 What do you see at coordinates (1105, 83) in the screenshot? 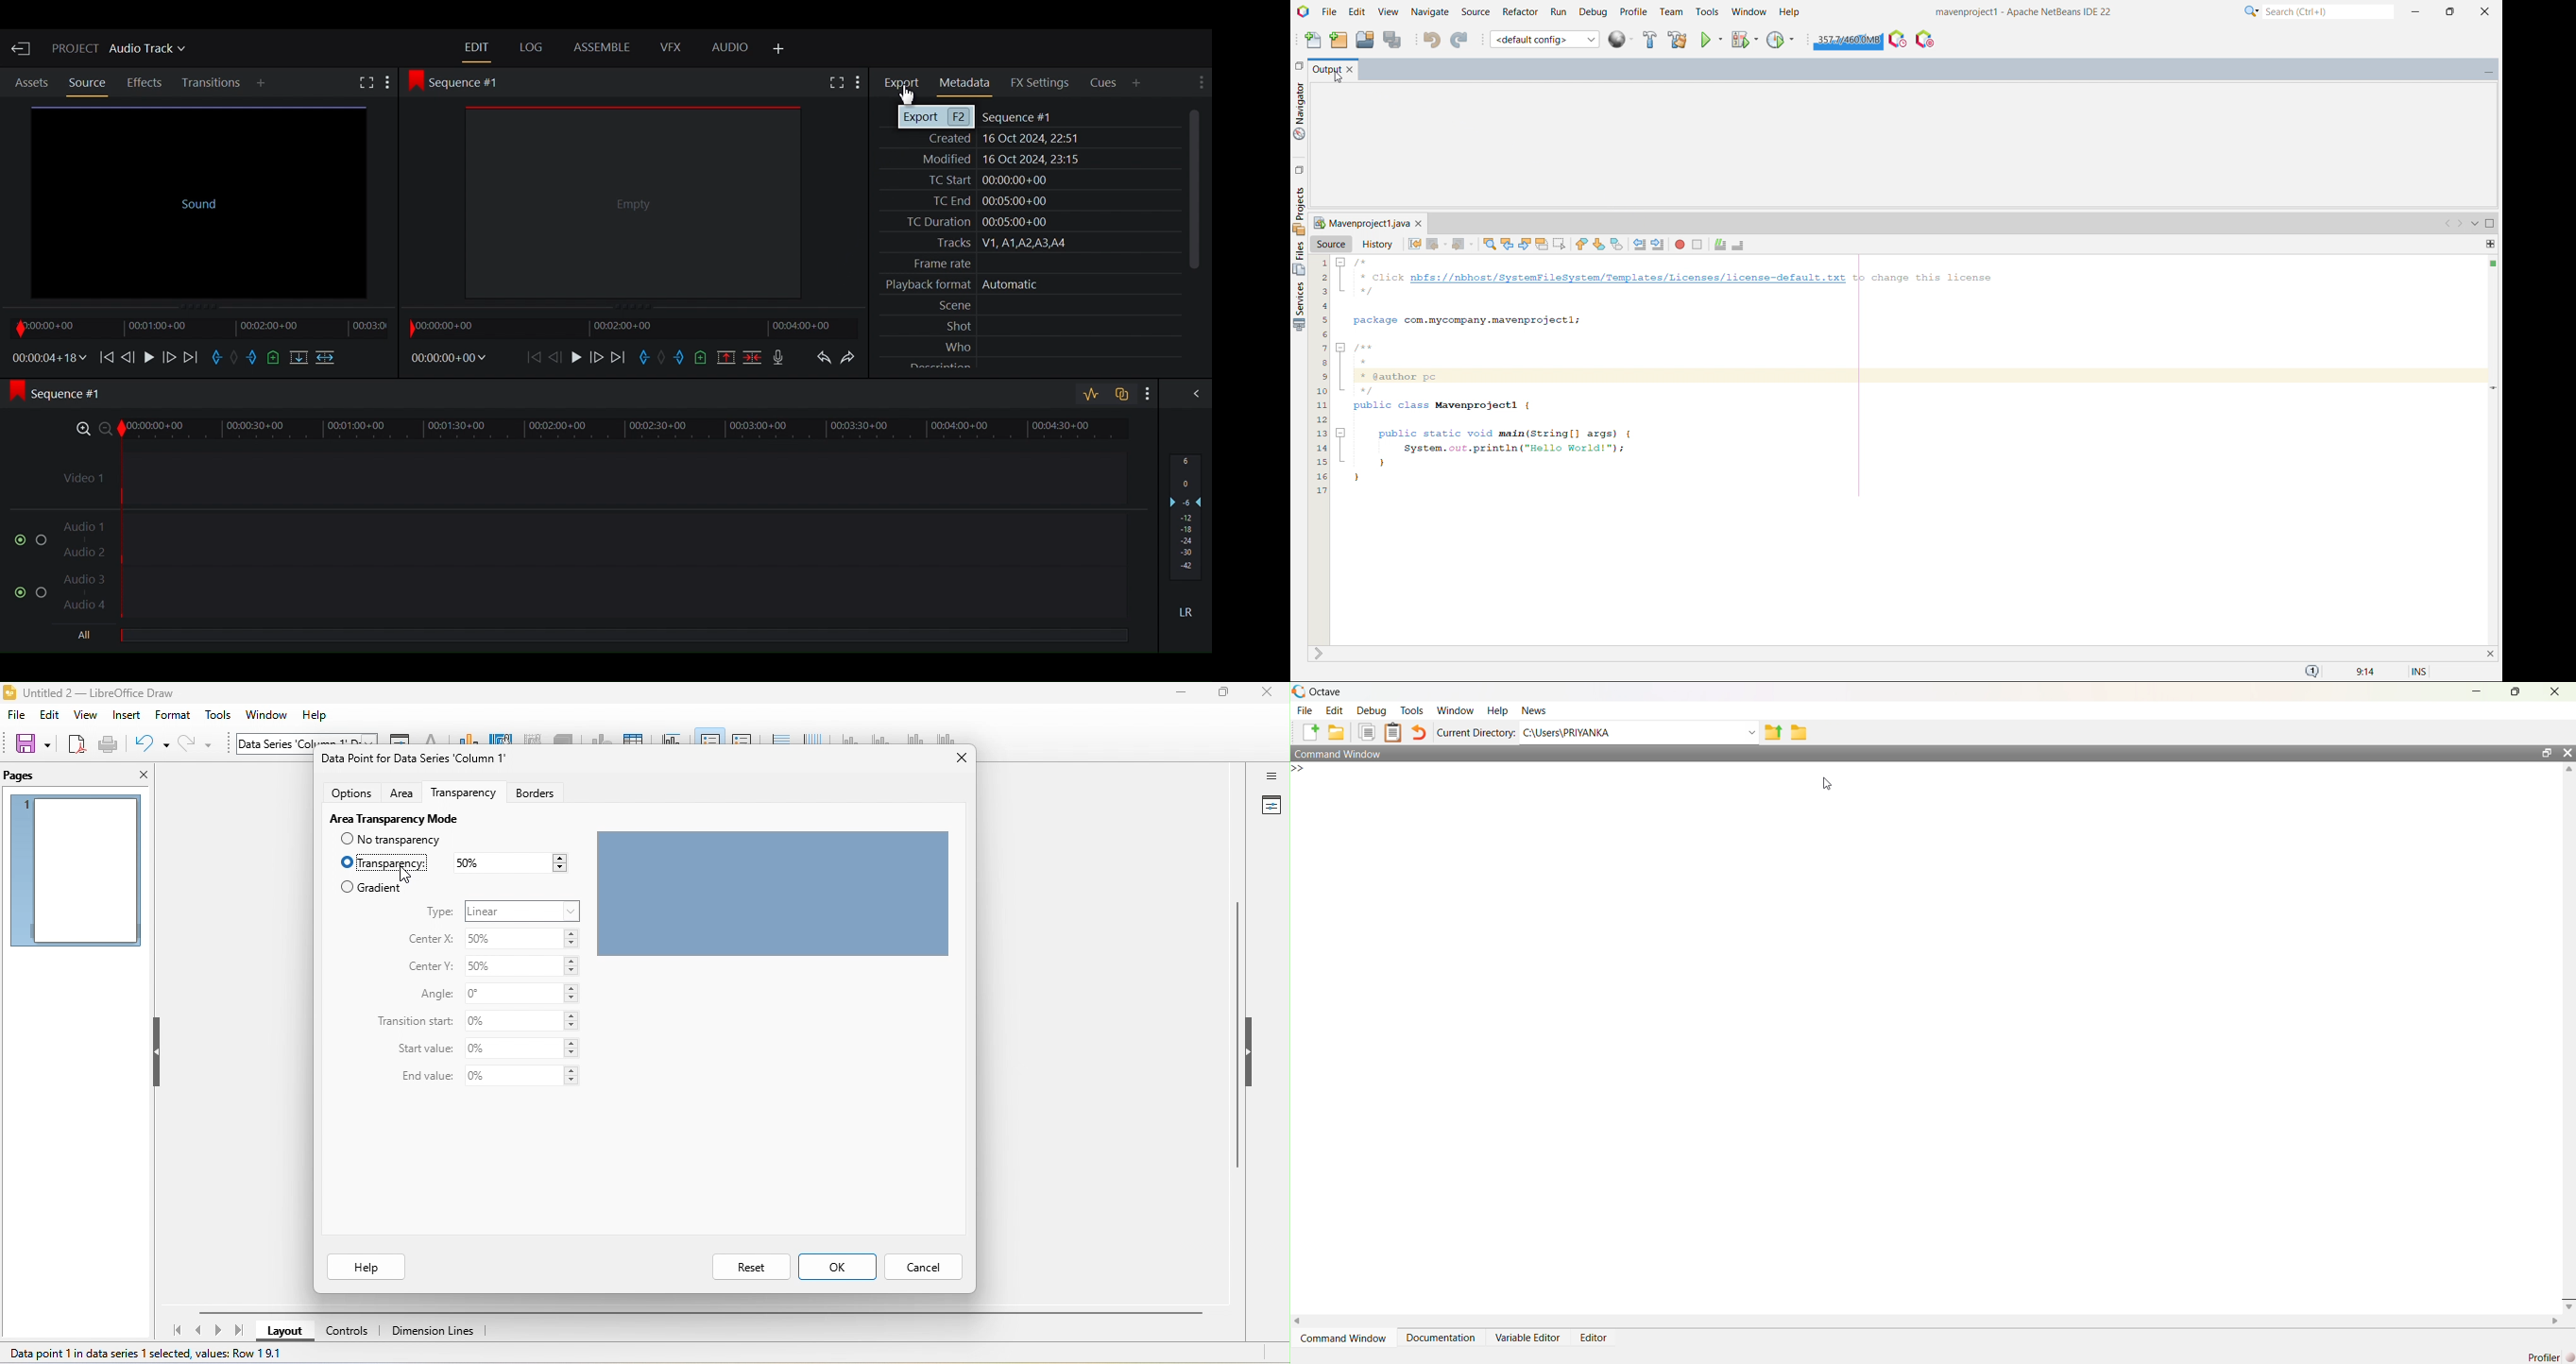
I see `Cues` at bounding box center [1105, 83].